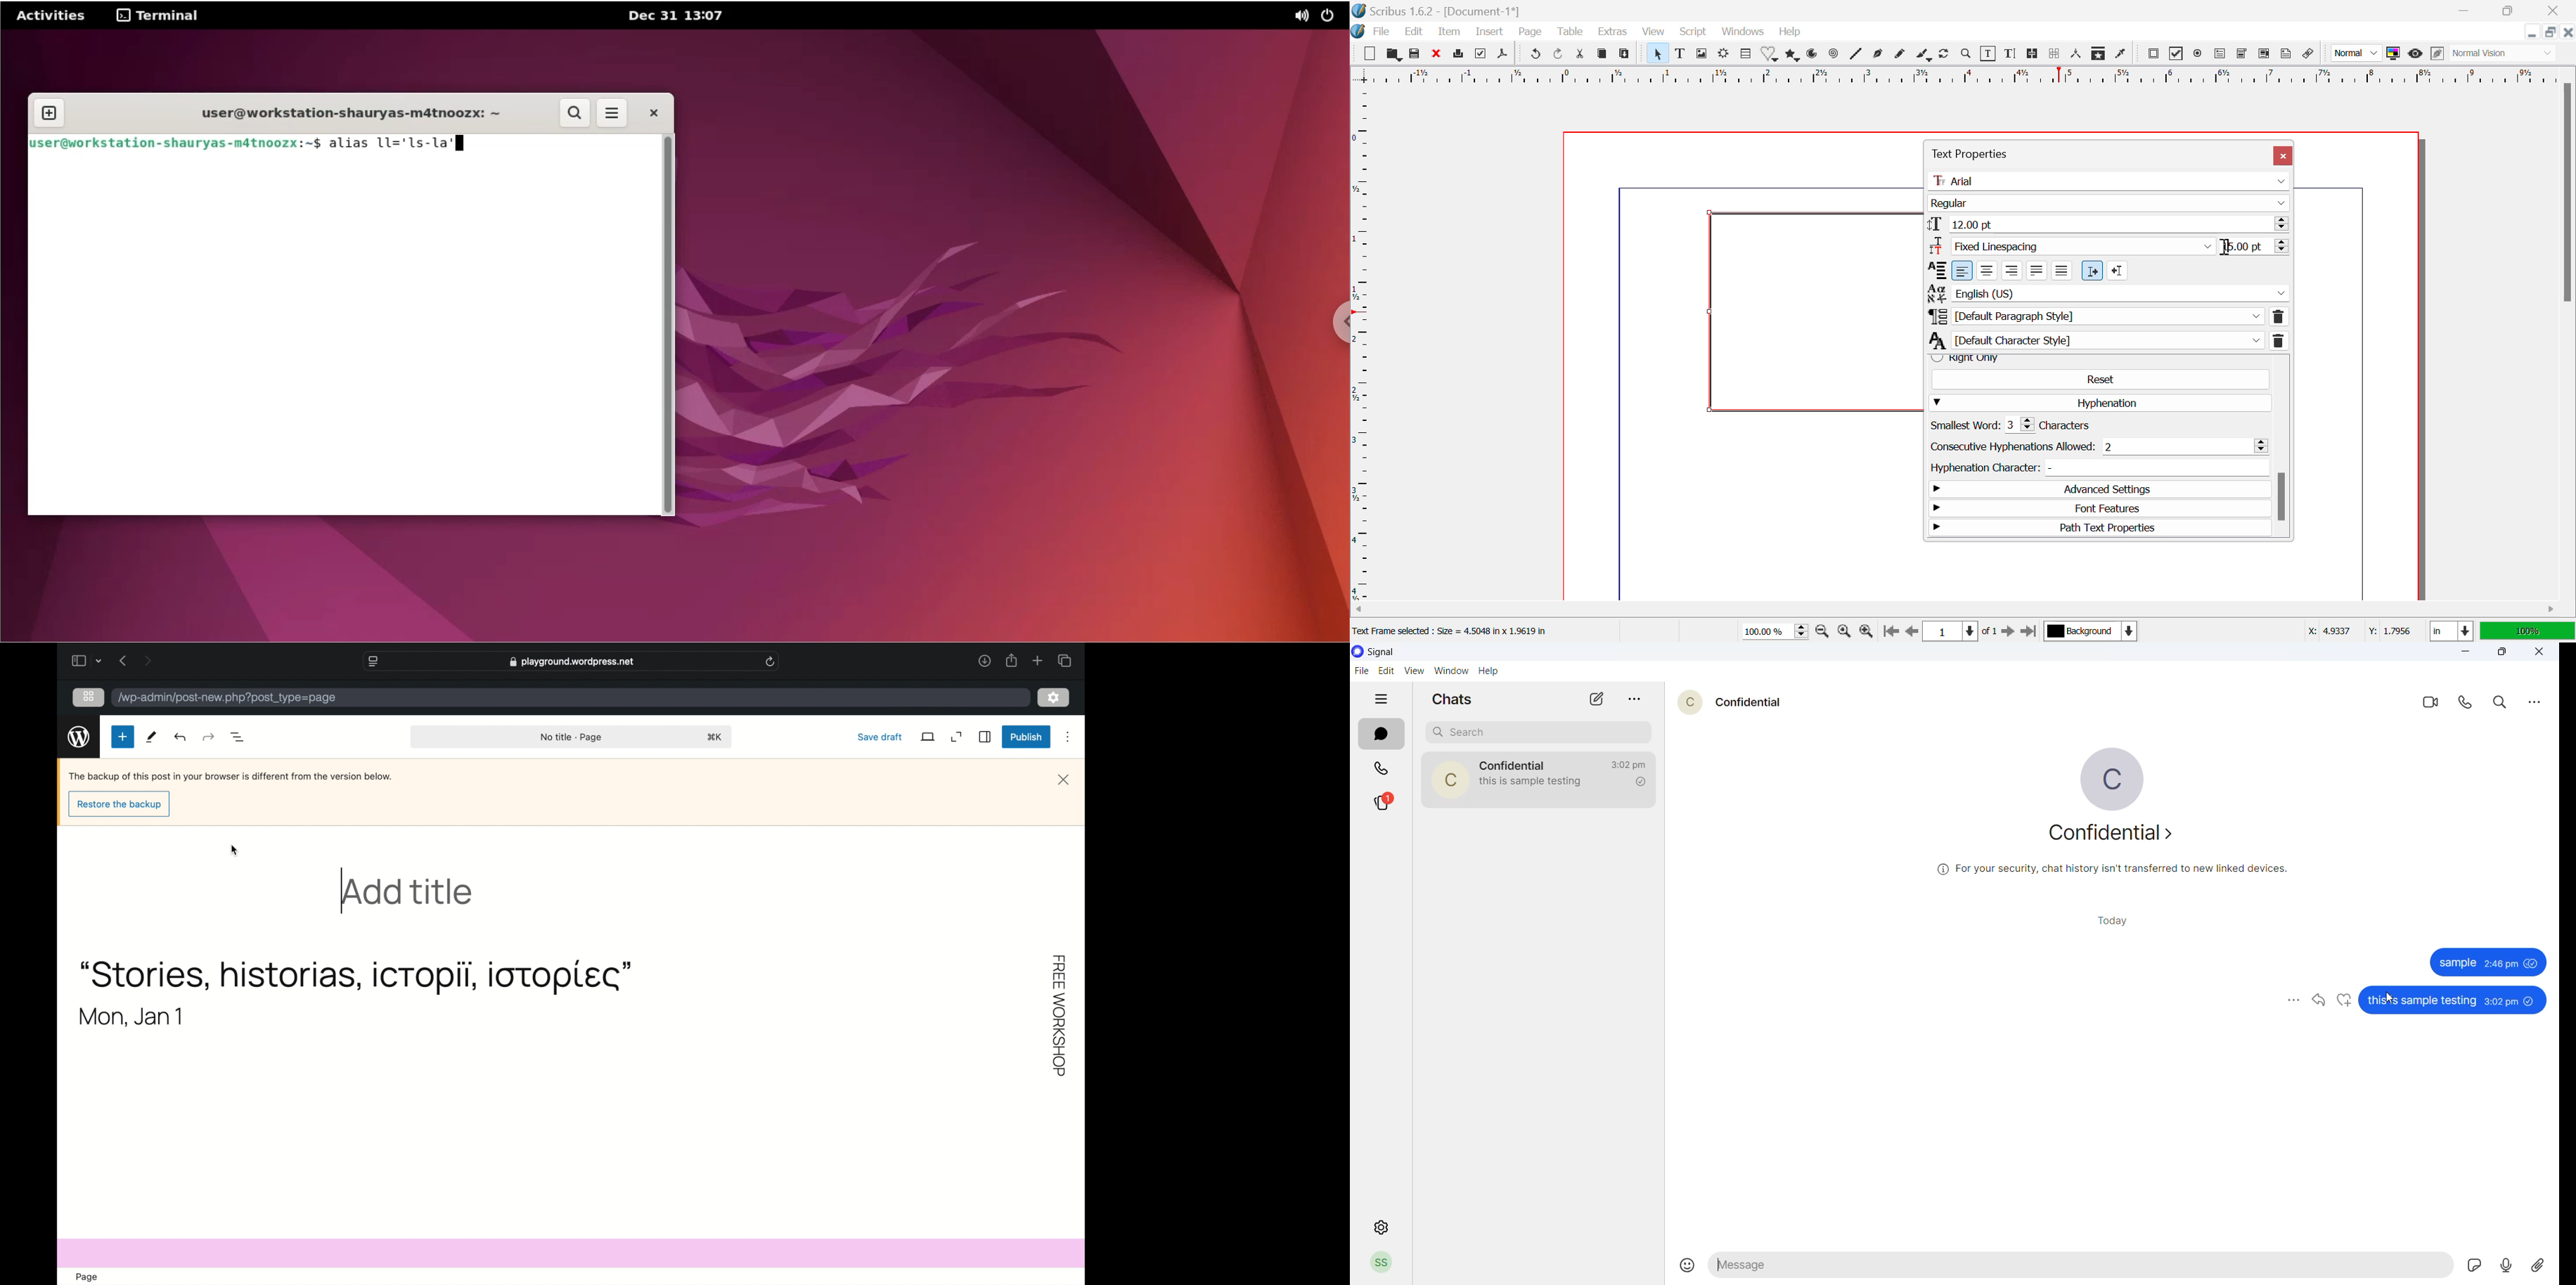 Image resolution: width=2576 pixels, height=1288 pixels. I want to click on Restore Down, so click(2534, 33).